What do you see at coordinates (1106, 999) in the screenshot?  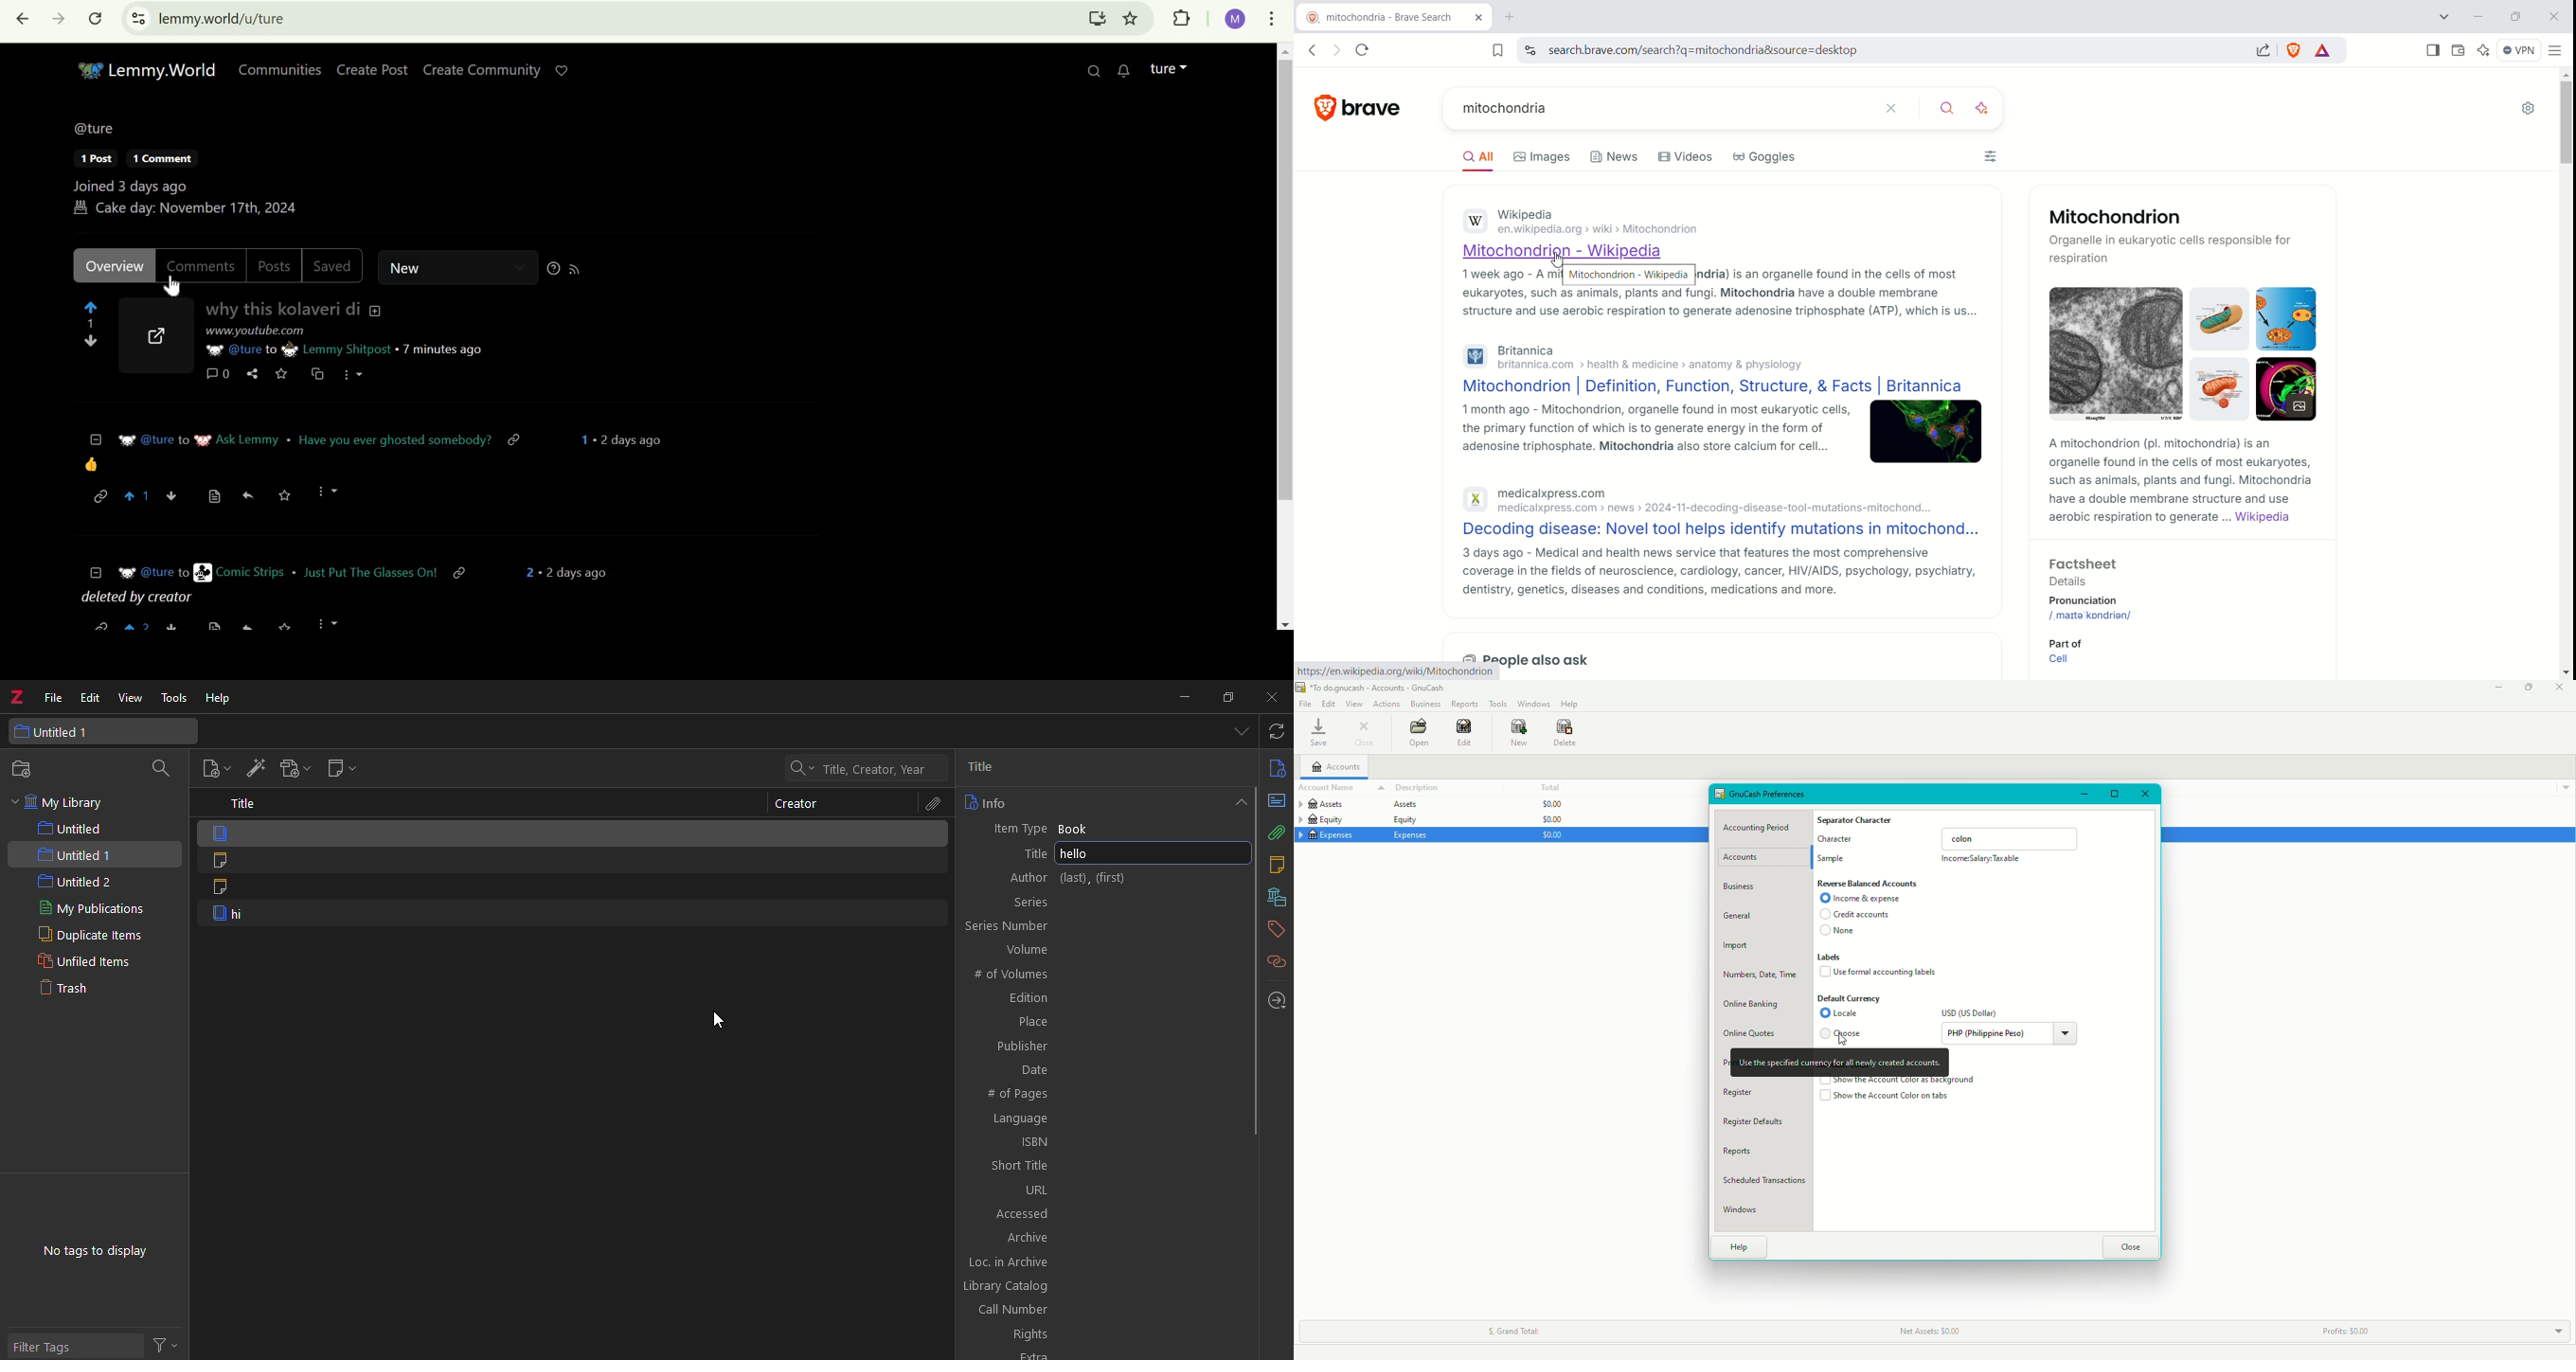 I see `Edition` at bounding box center [1106, 999].